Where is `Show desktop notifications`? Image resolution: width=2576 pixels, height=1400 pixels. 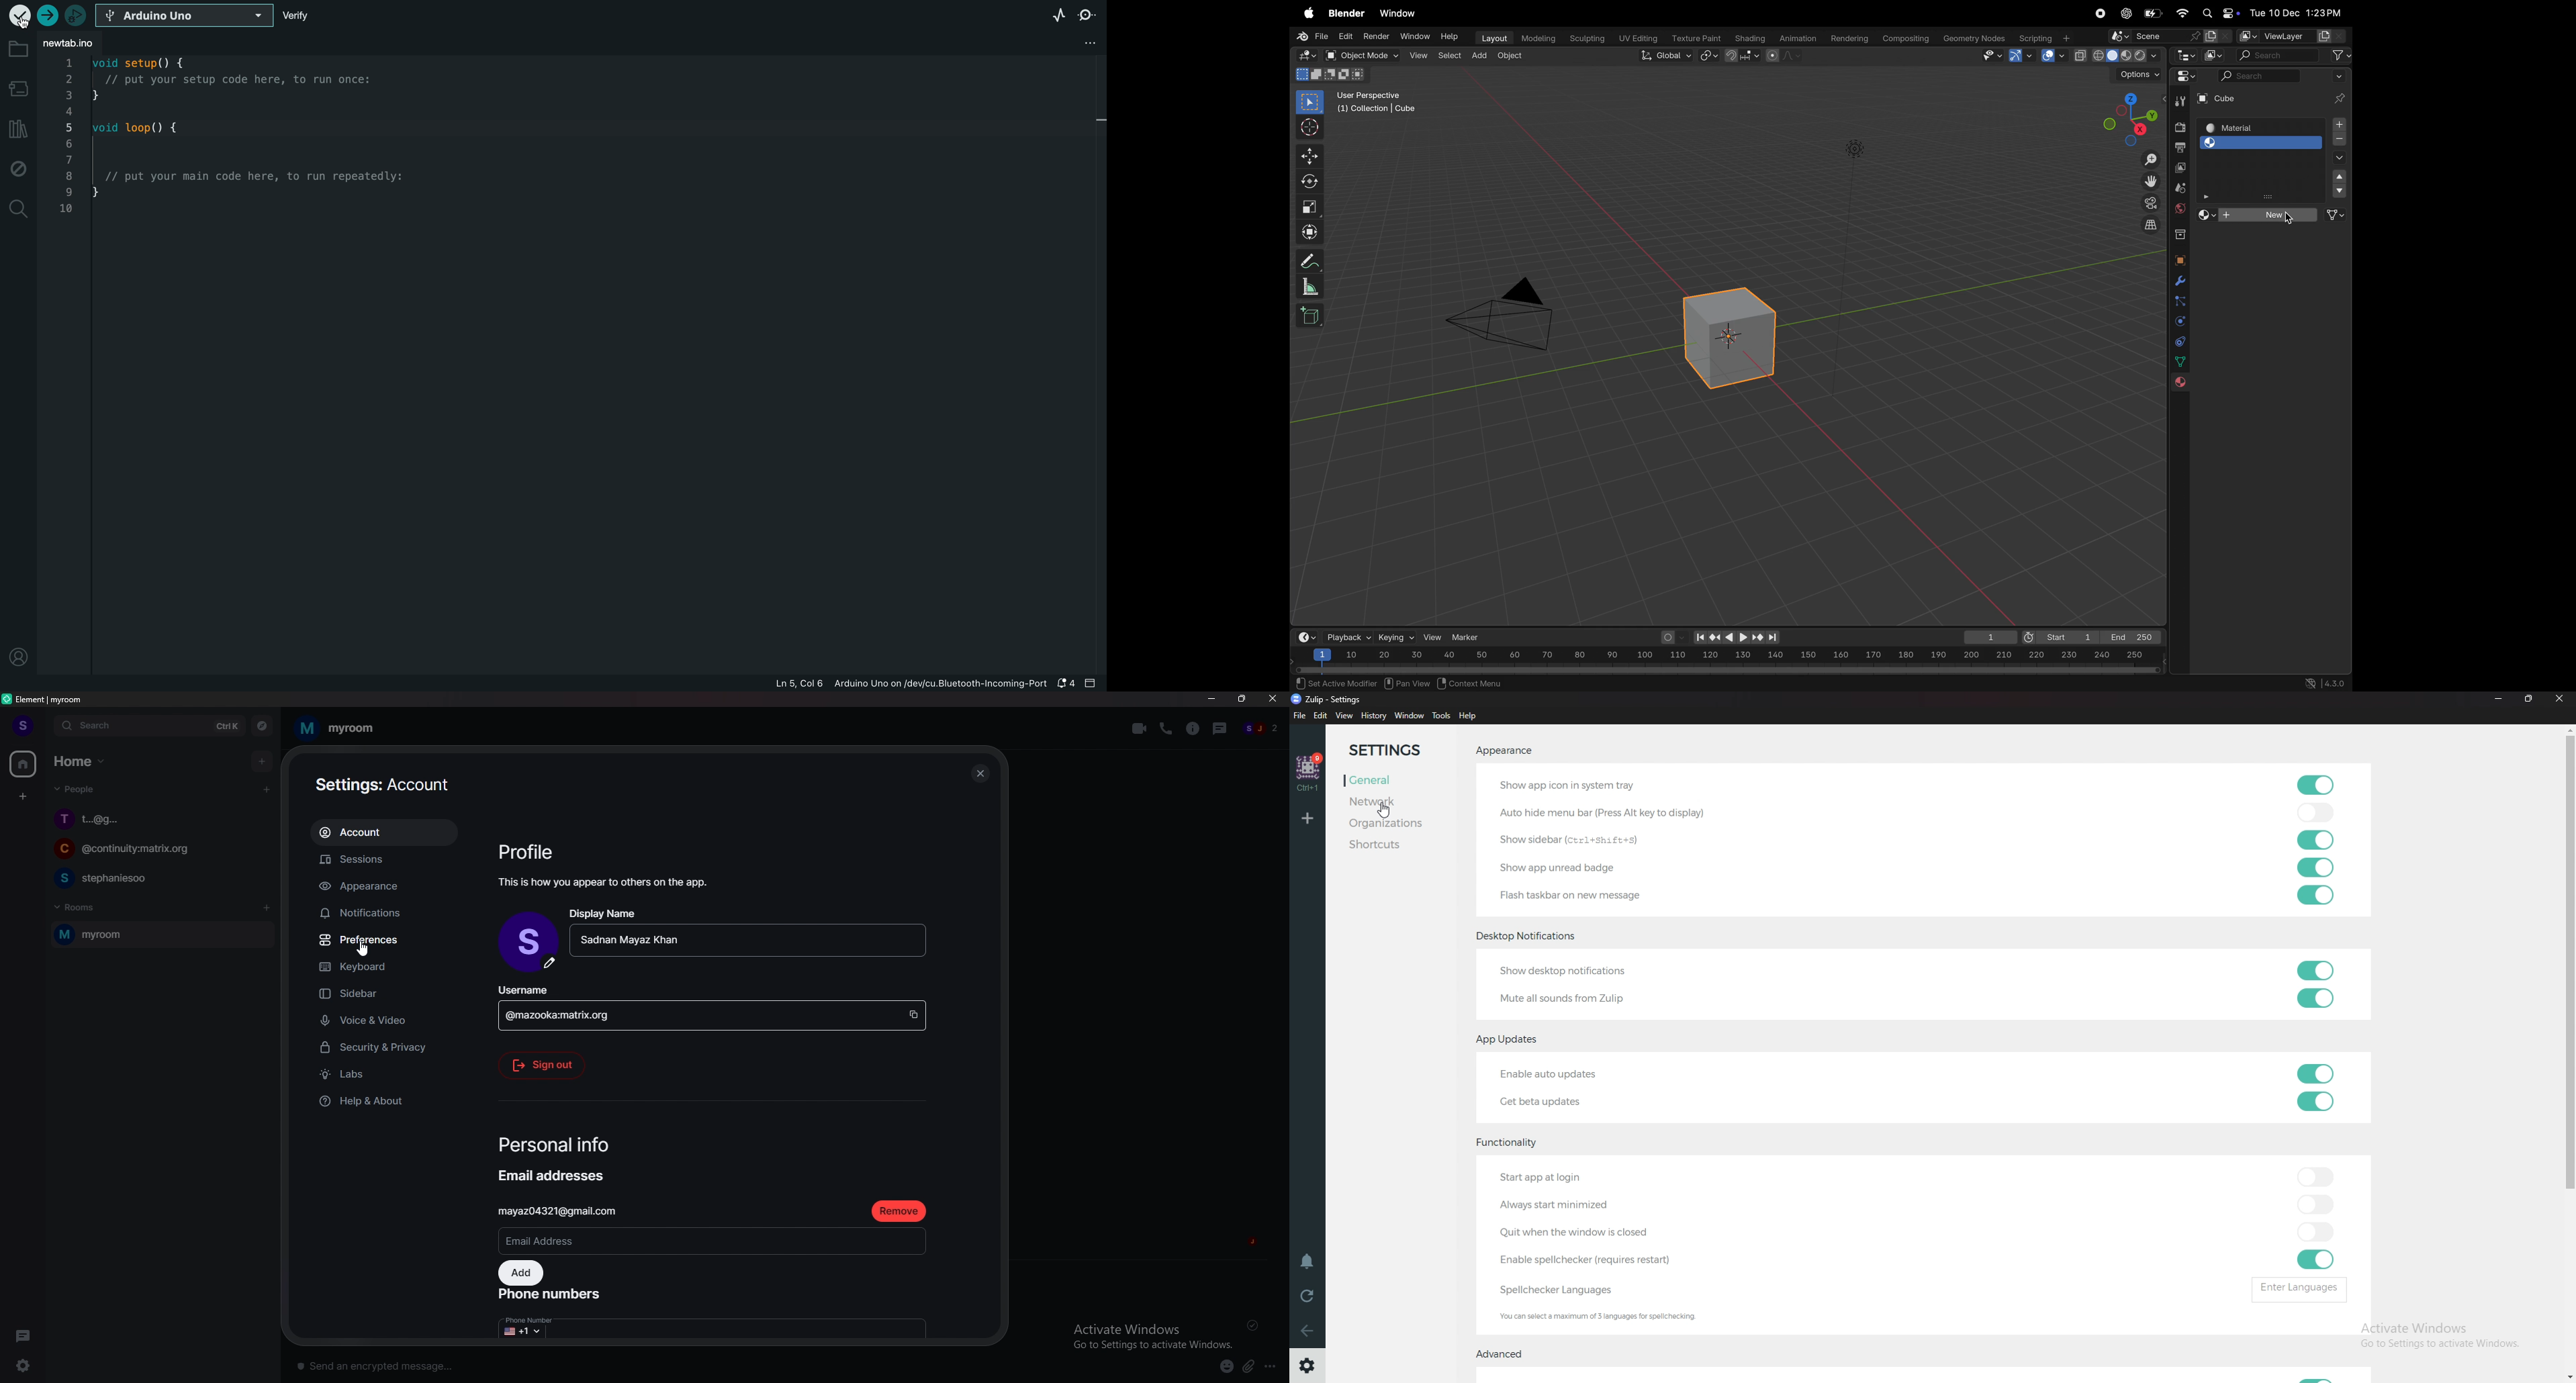
Show desktop notifications is located at coordinates (1586, 968).